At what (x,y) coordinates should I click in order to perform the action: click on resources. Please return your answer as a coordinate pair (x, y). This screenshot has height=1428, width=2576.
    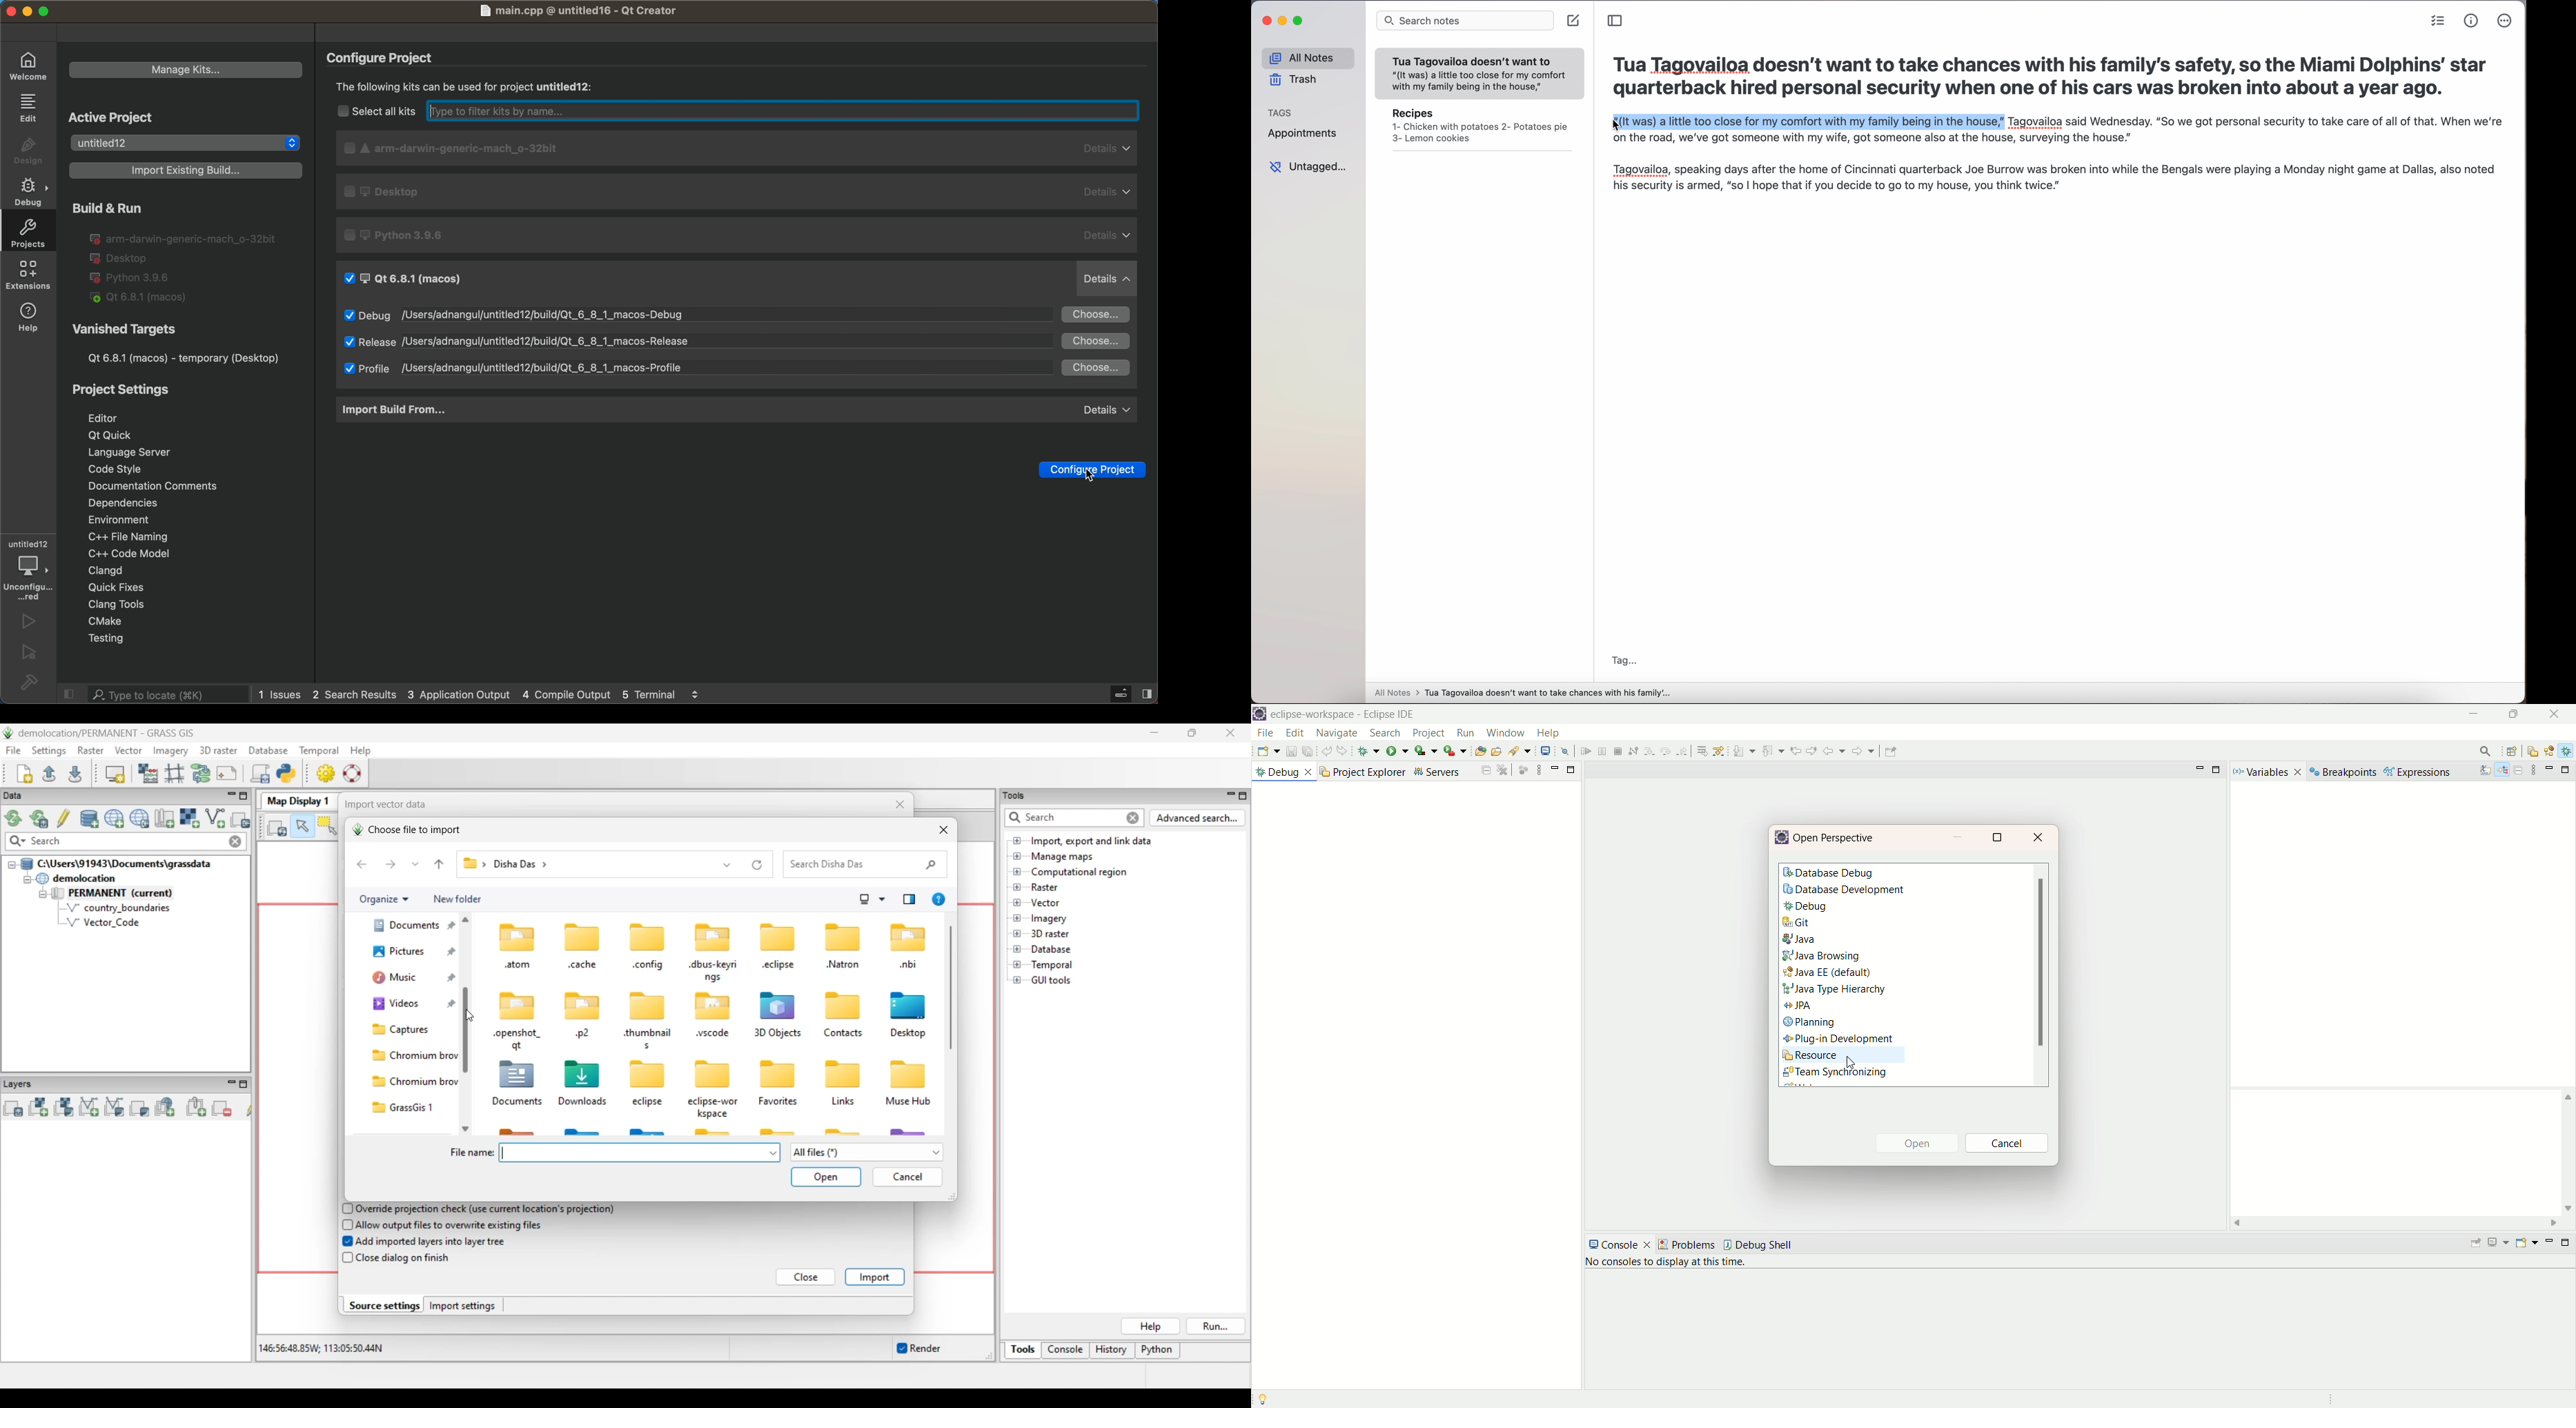
    Looking at the image, I should click on (2534, 752).